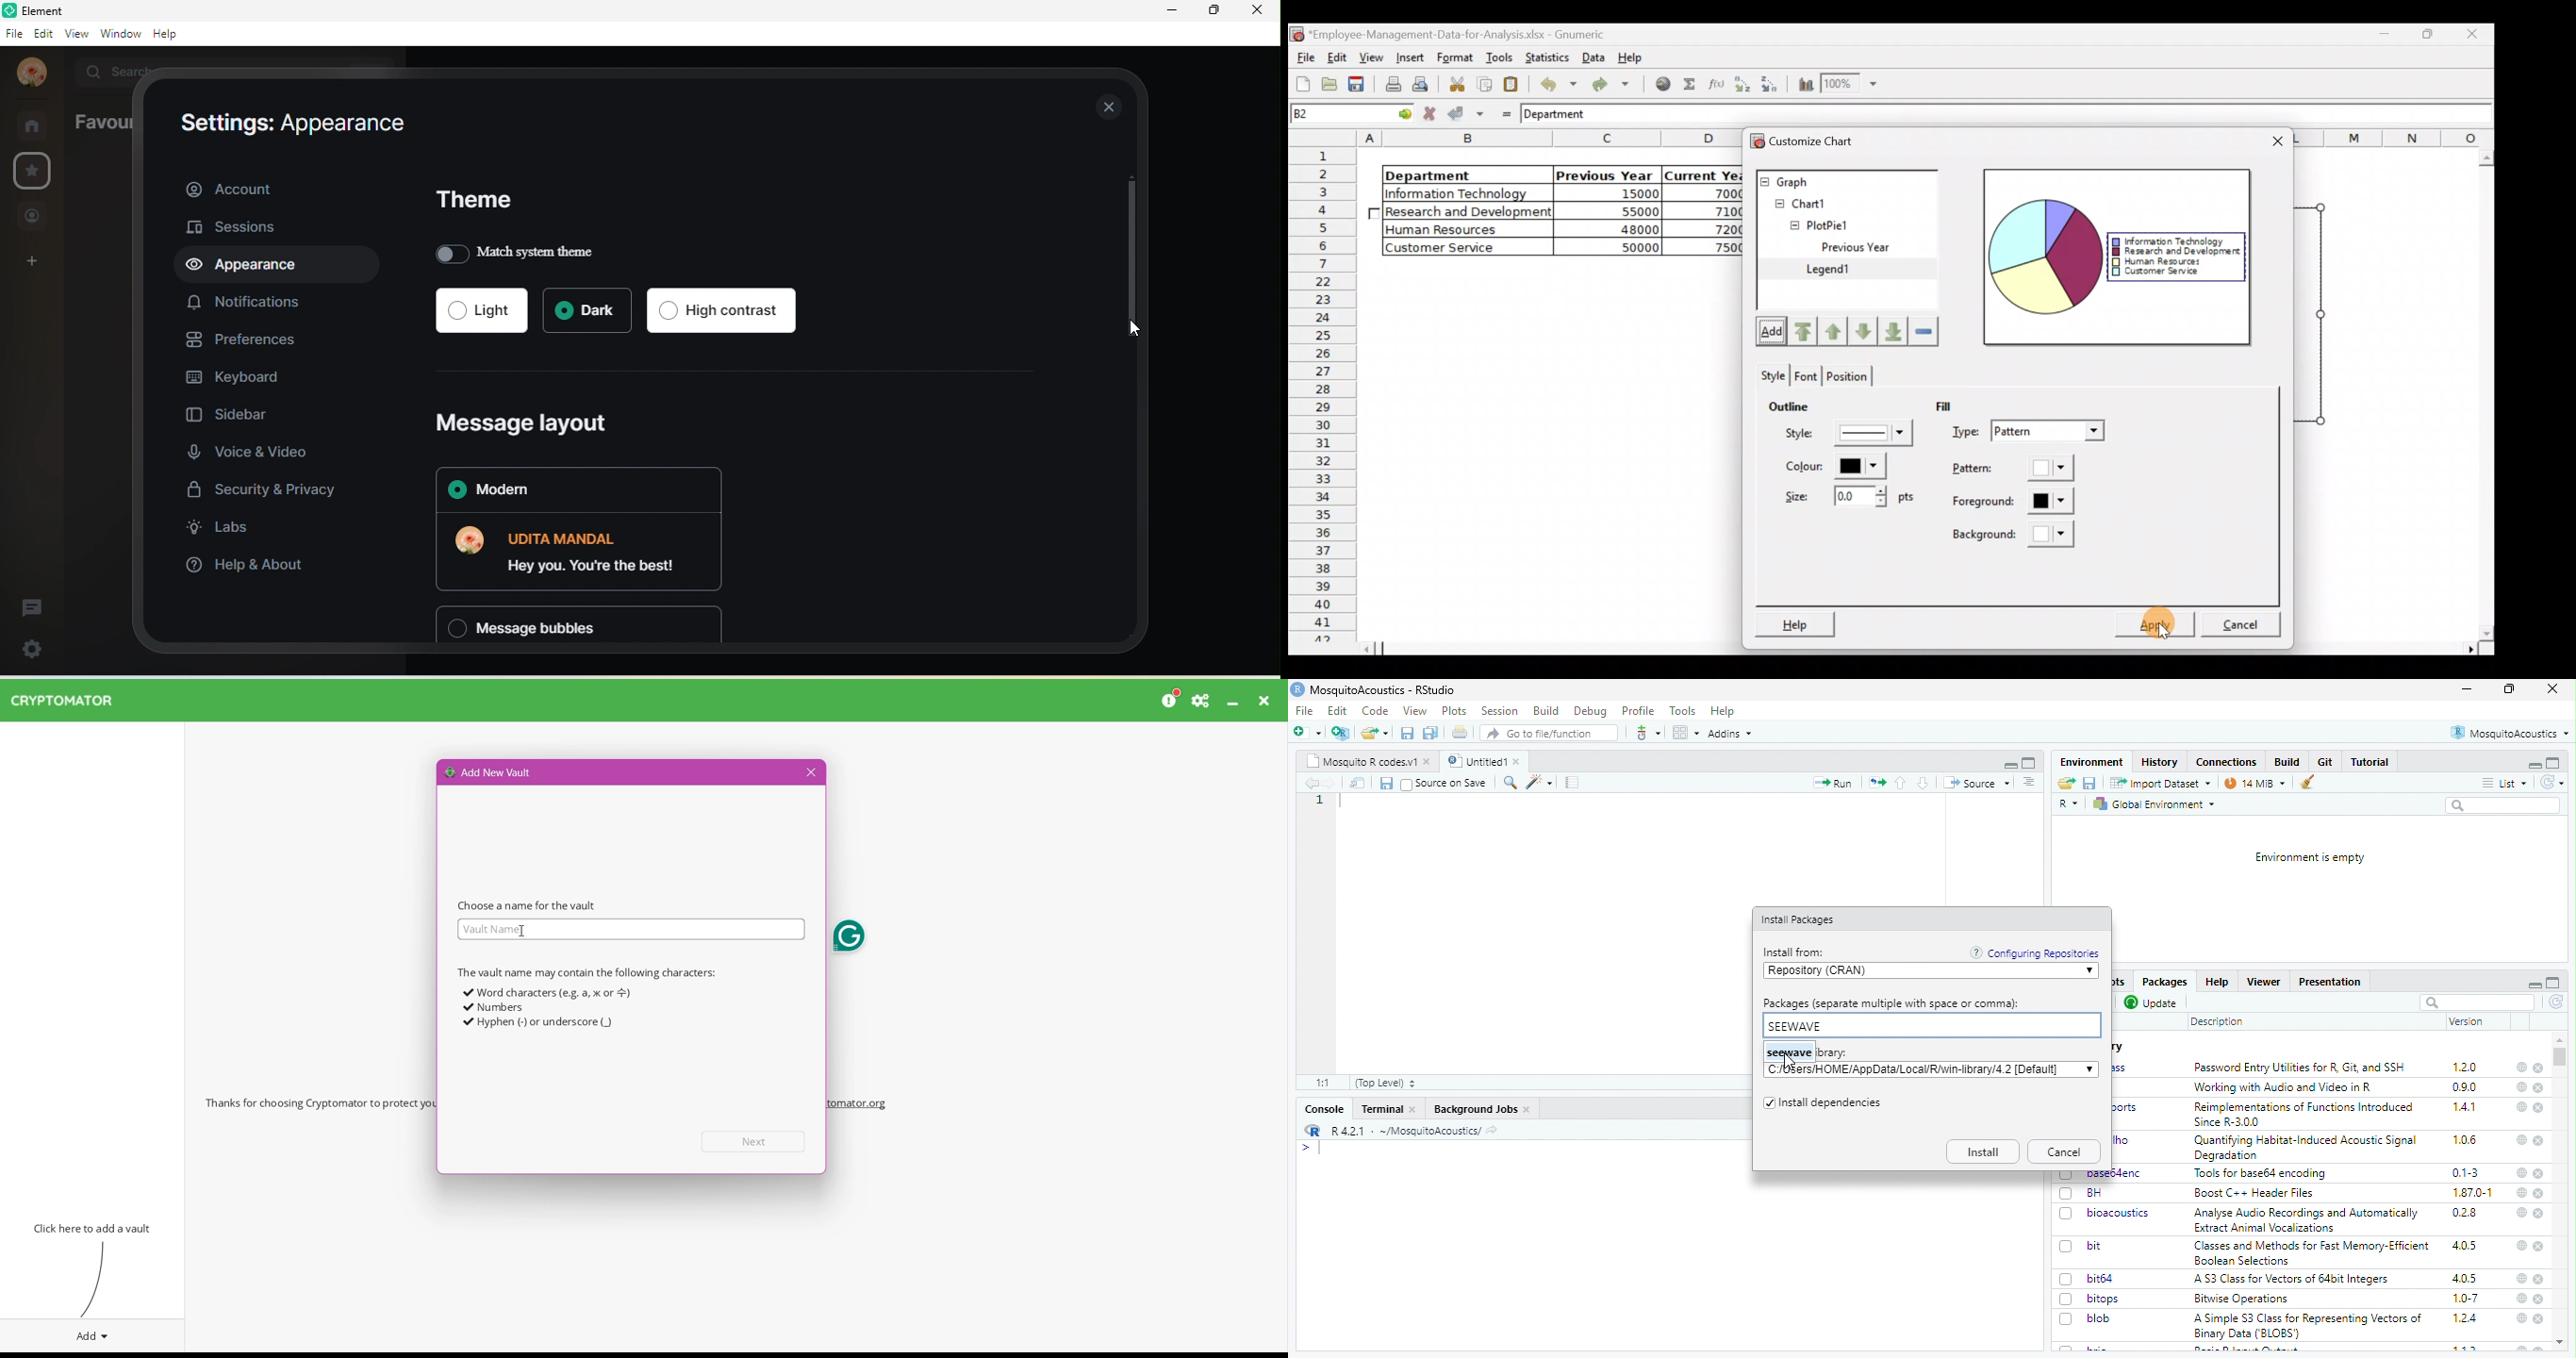 Image resolution: width=2576 pixels, height=1372 pixels. Describe the element at coordinates (2089, 1068) in the screenshot. I see `Drop-down ` at that location.